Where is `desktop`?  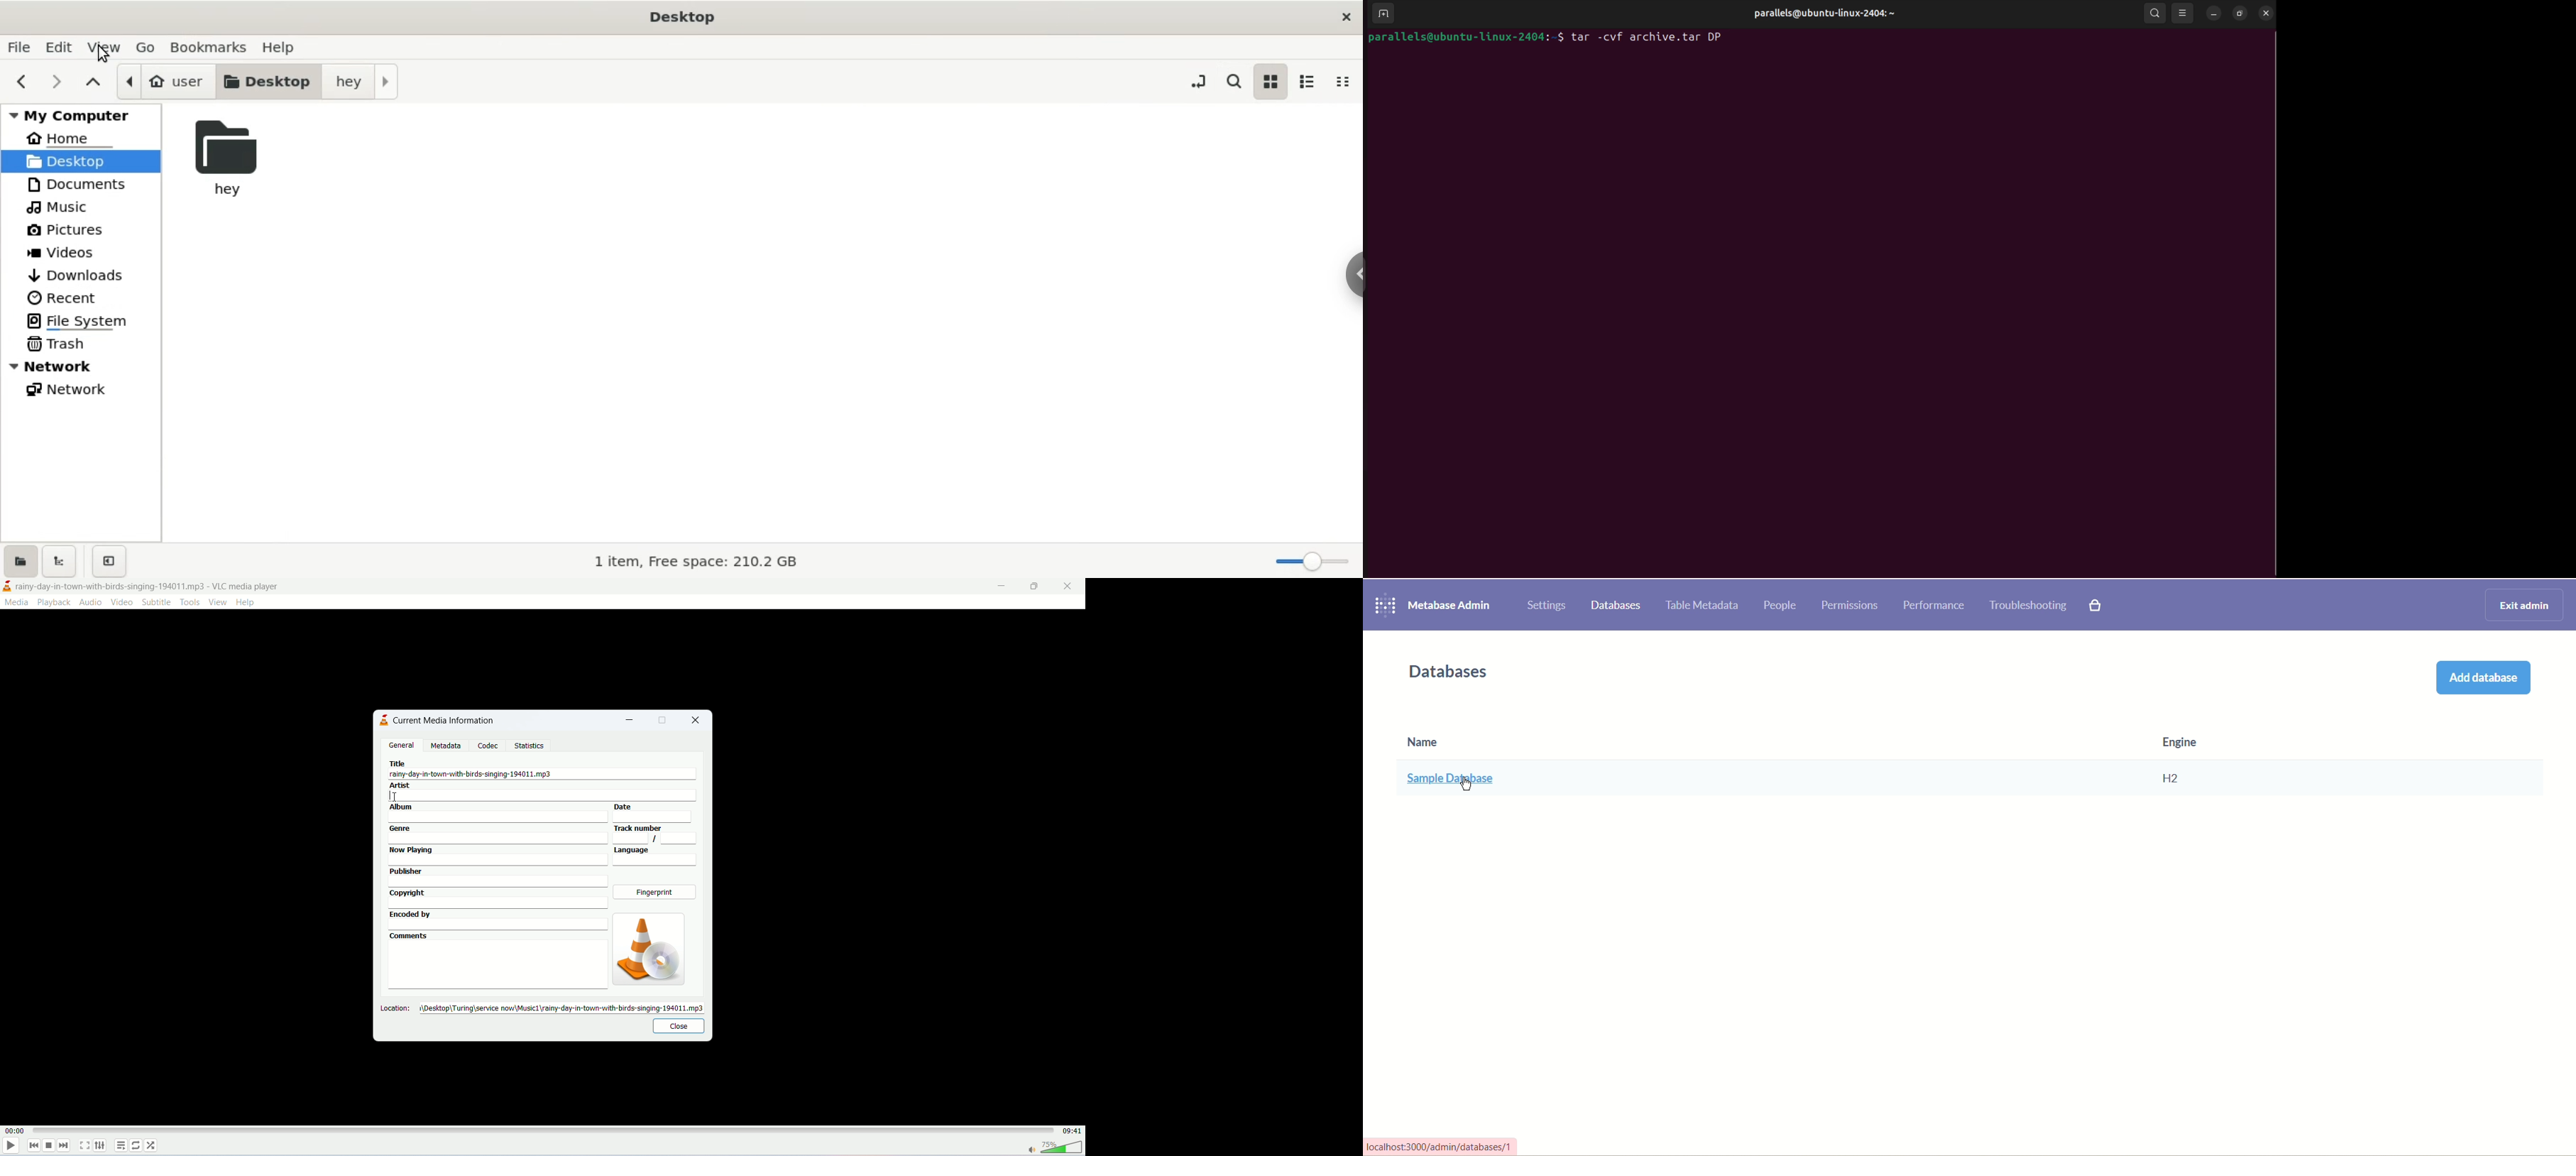
desktop is located at coordinates (273, 82).